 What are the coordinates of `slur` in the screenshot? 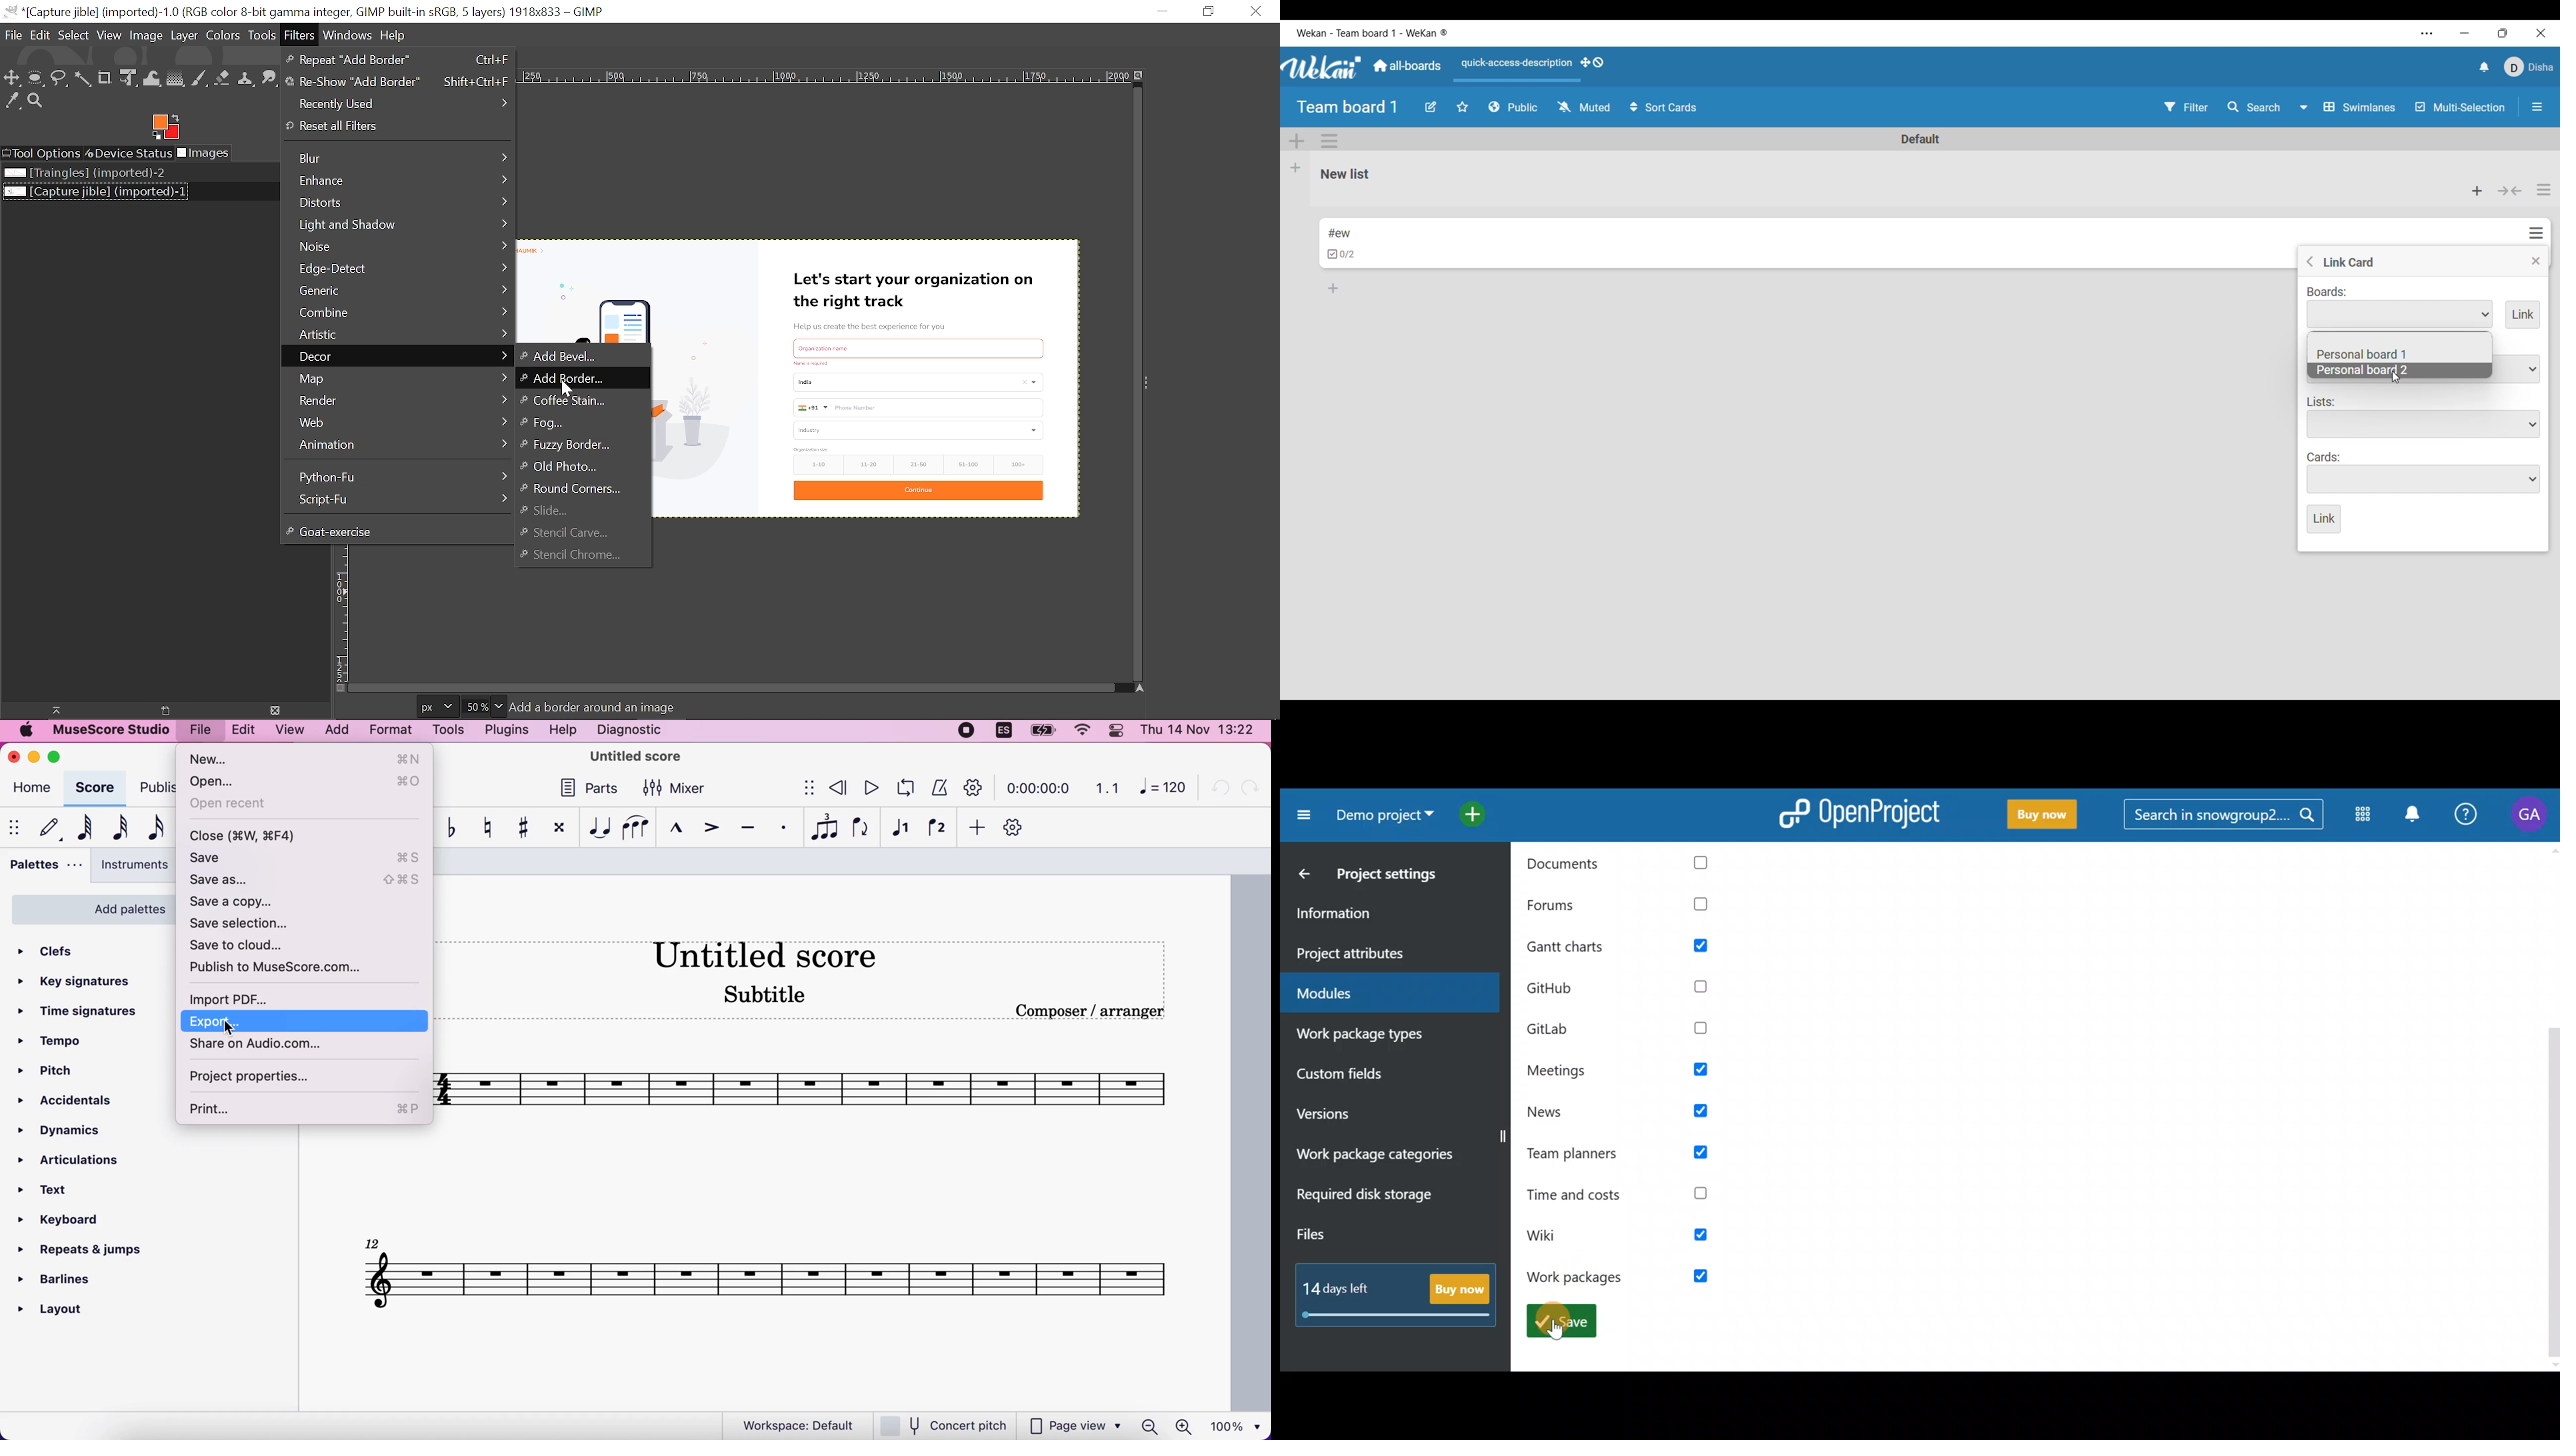 It's located at (634, 829).